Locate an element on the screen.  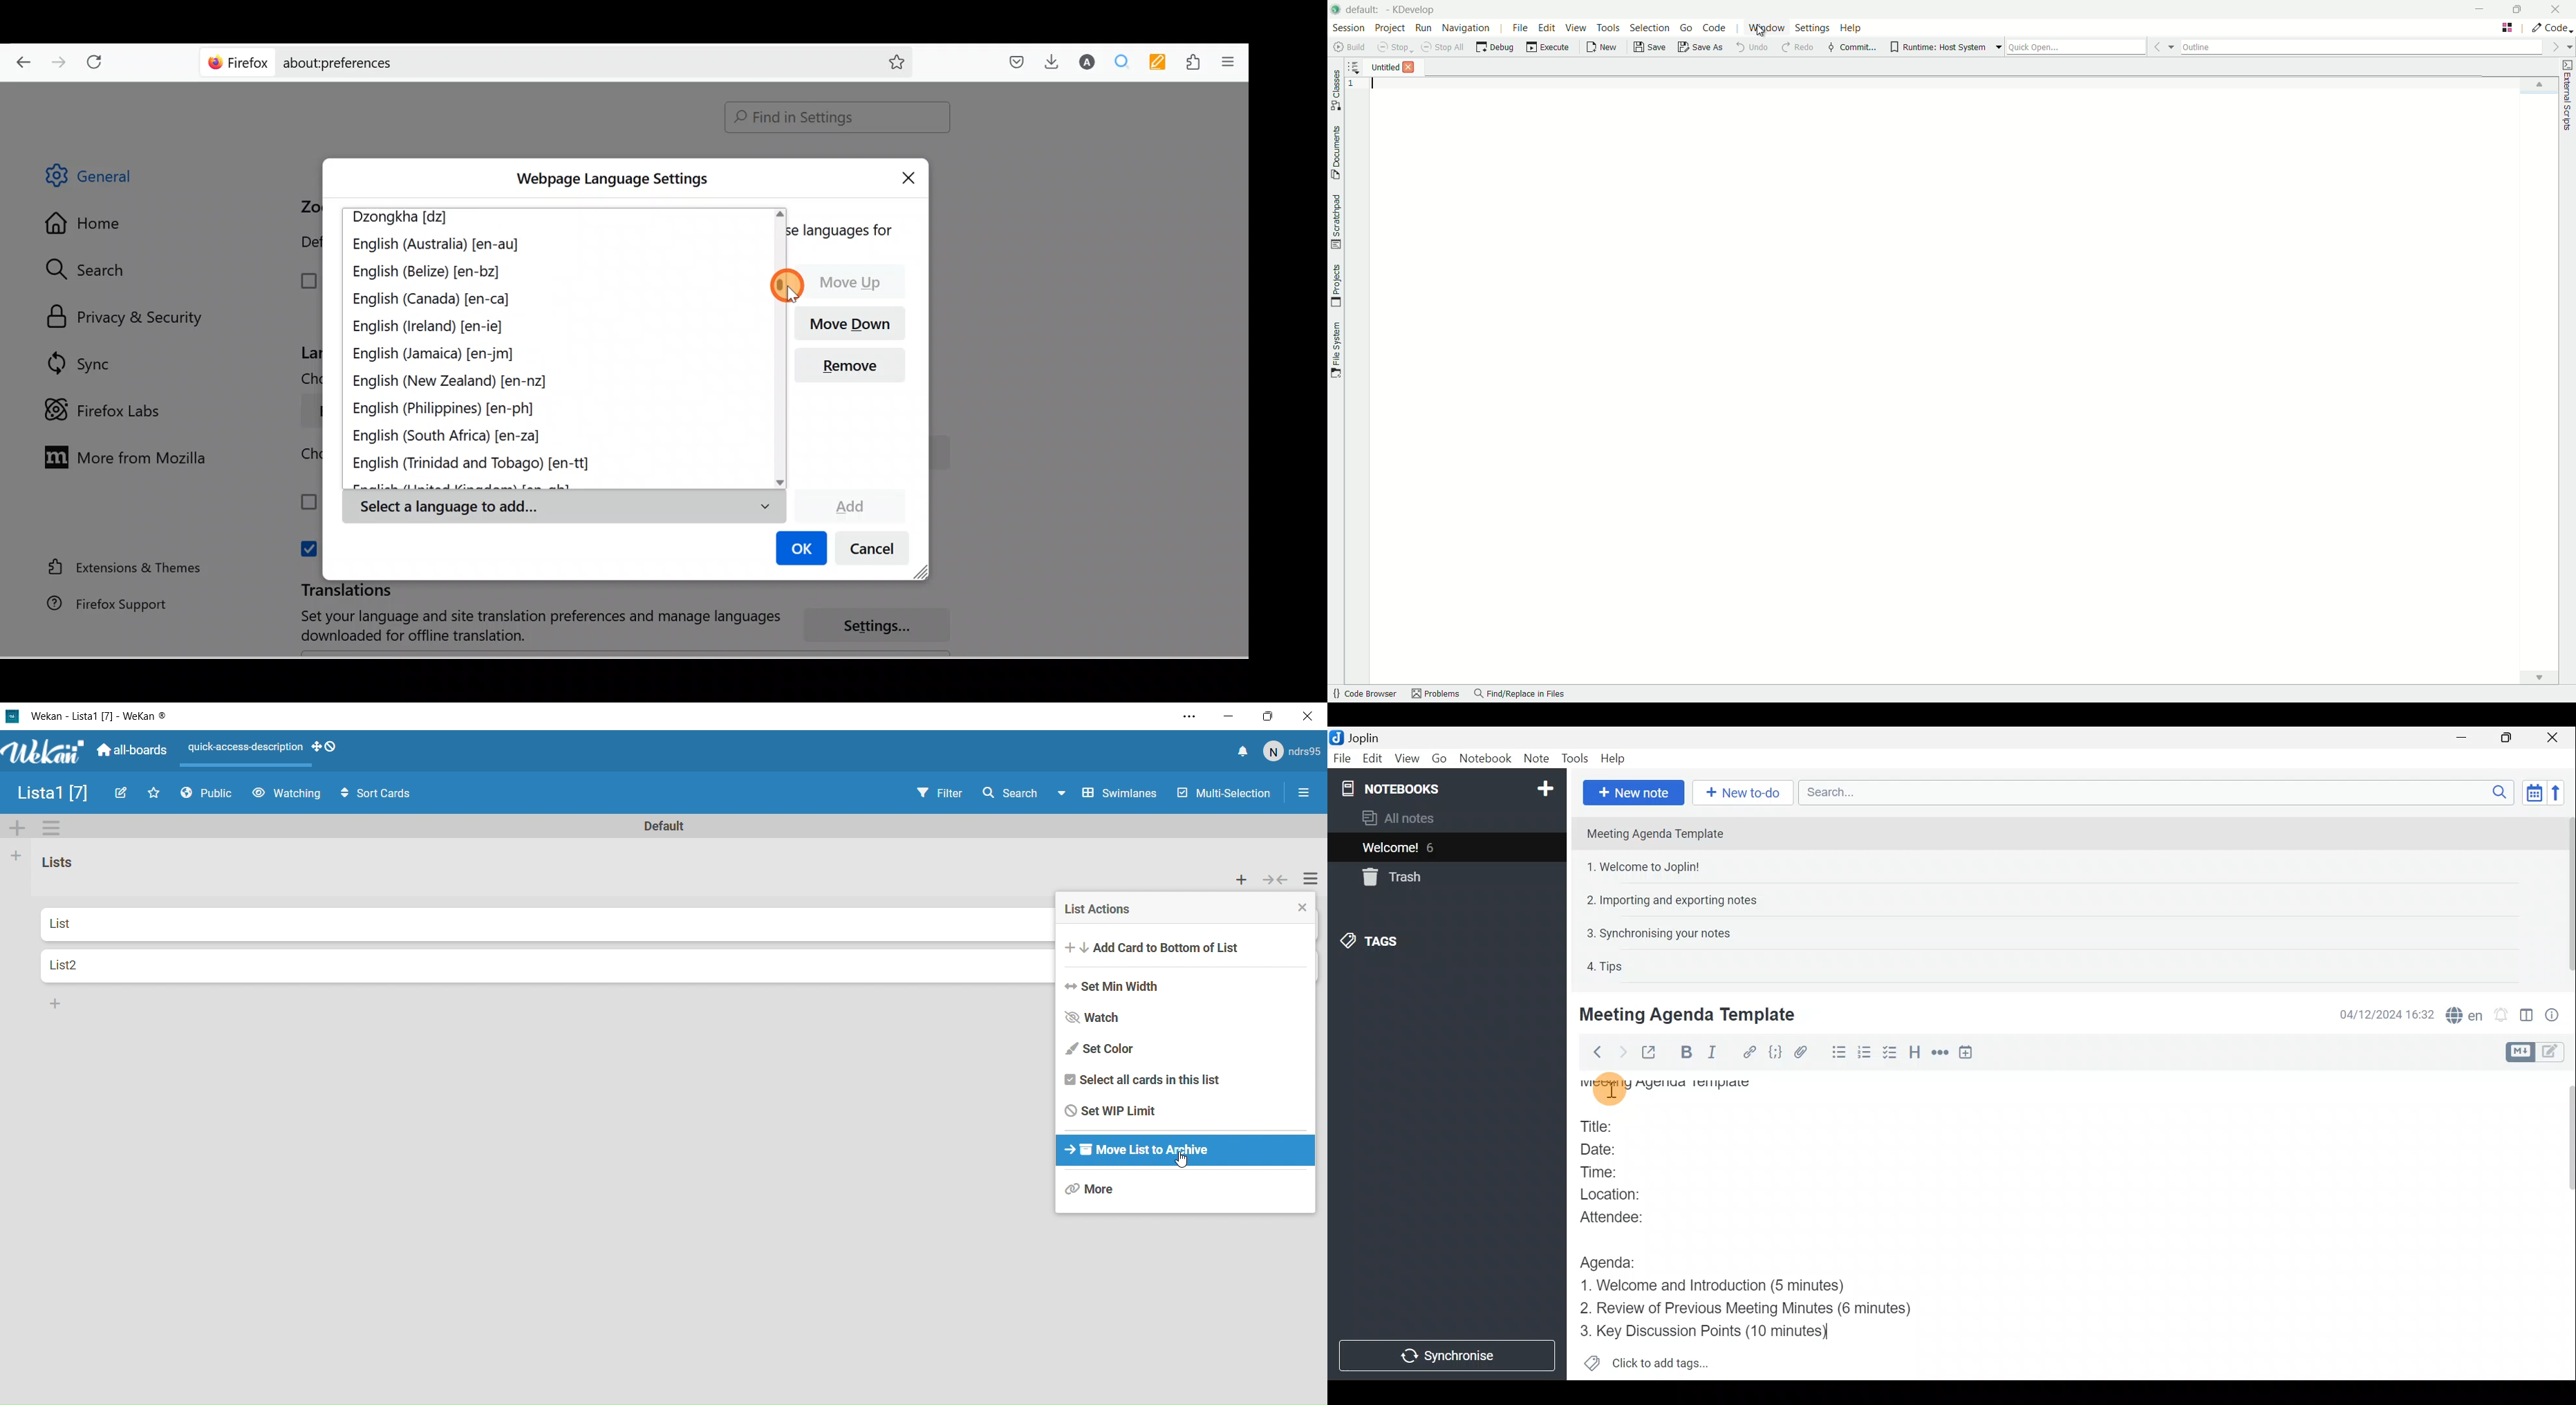
Settings is located at coordinates (56, 828).